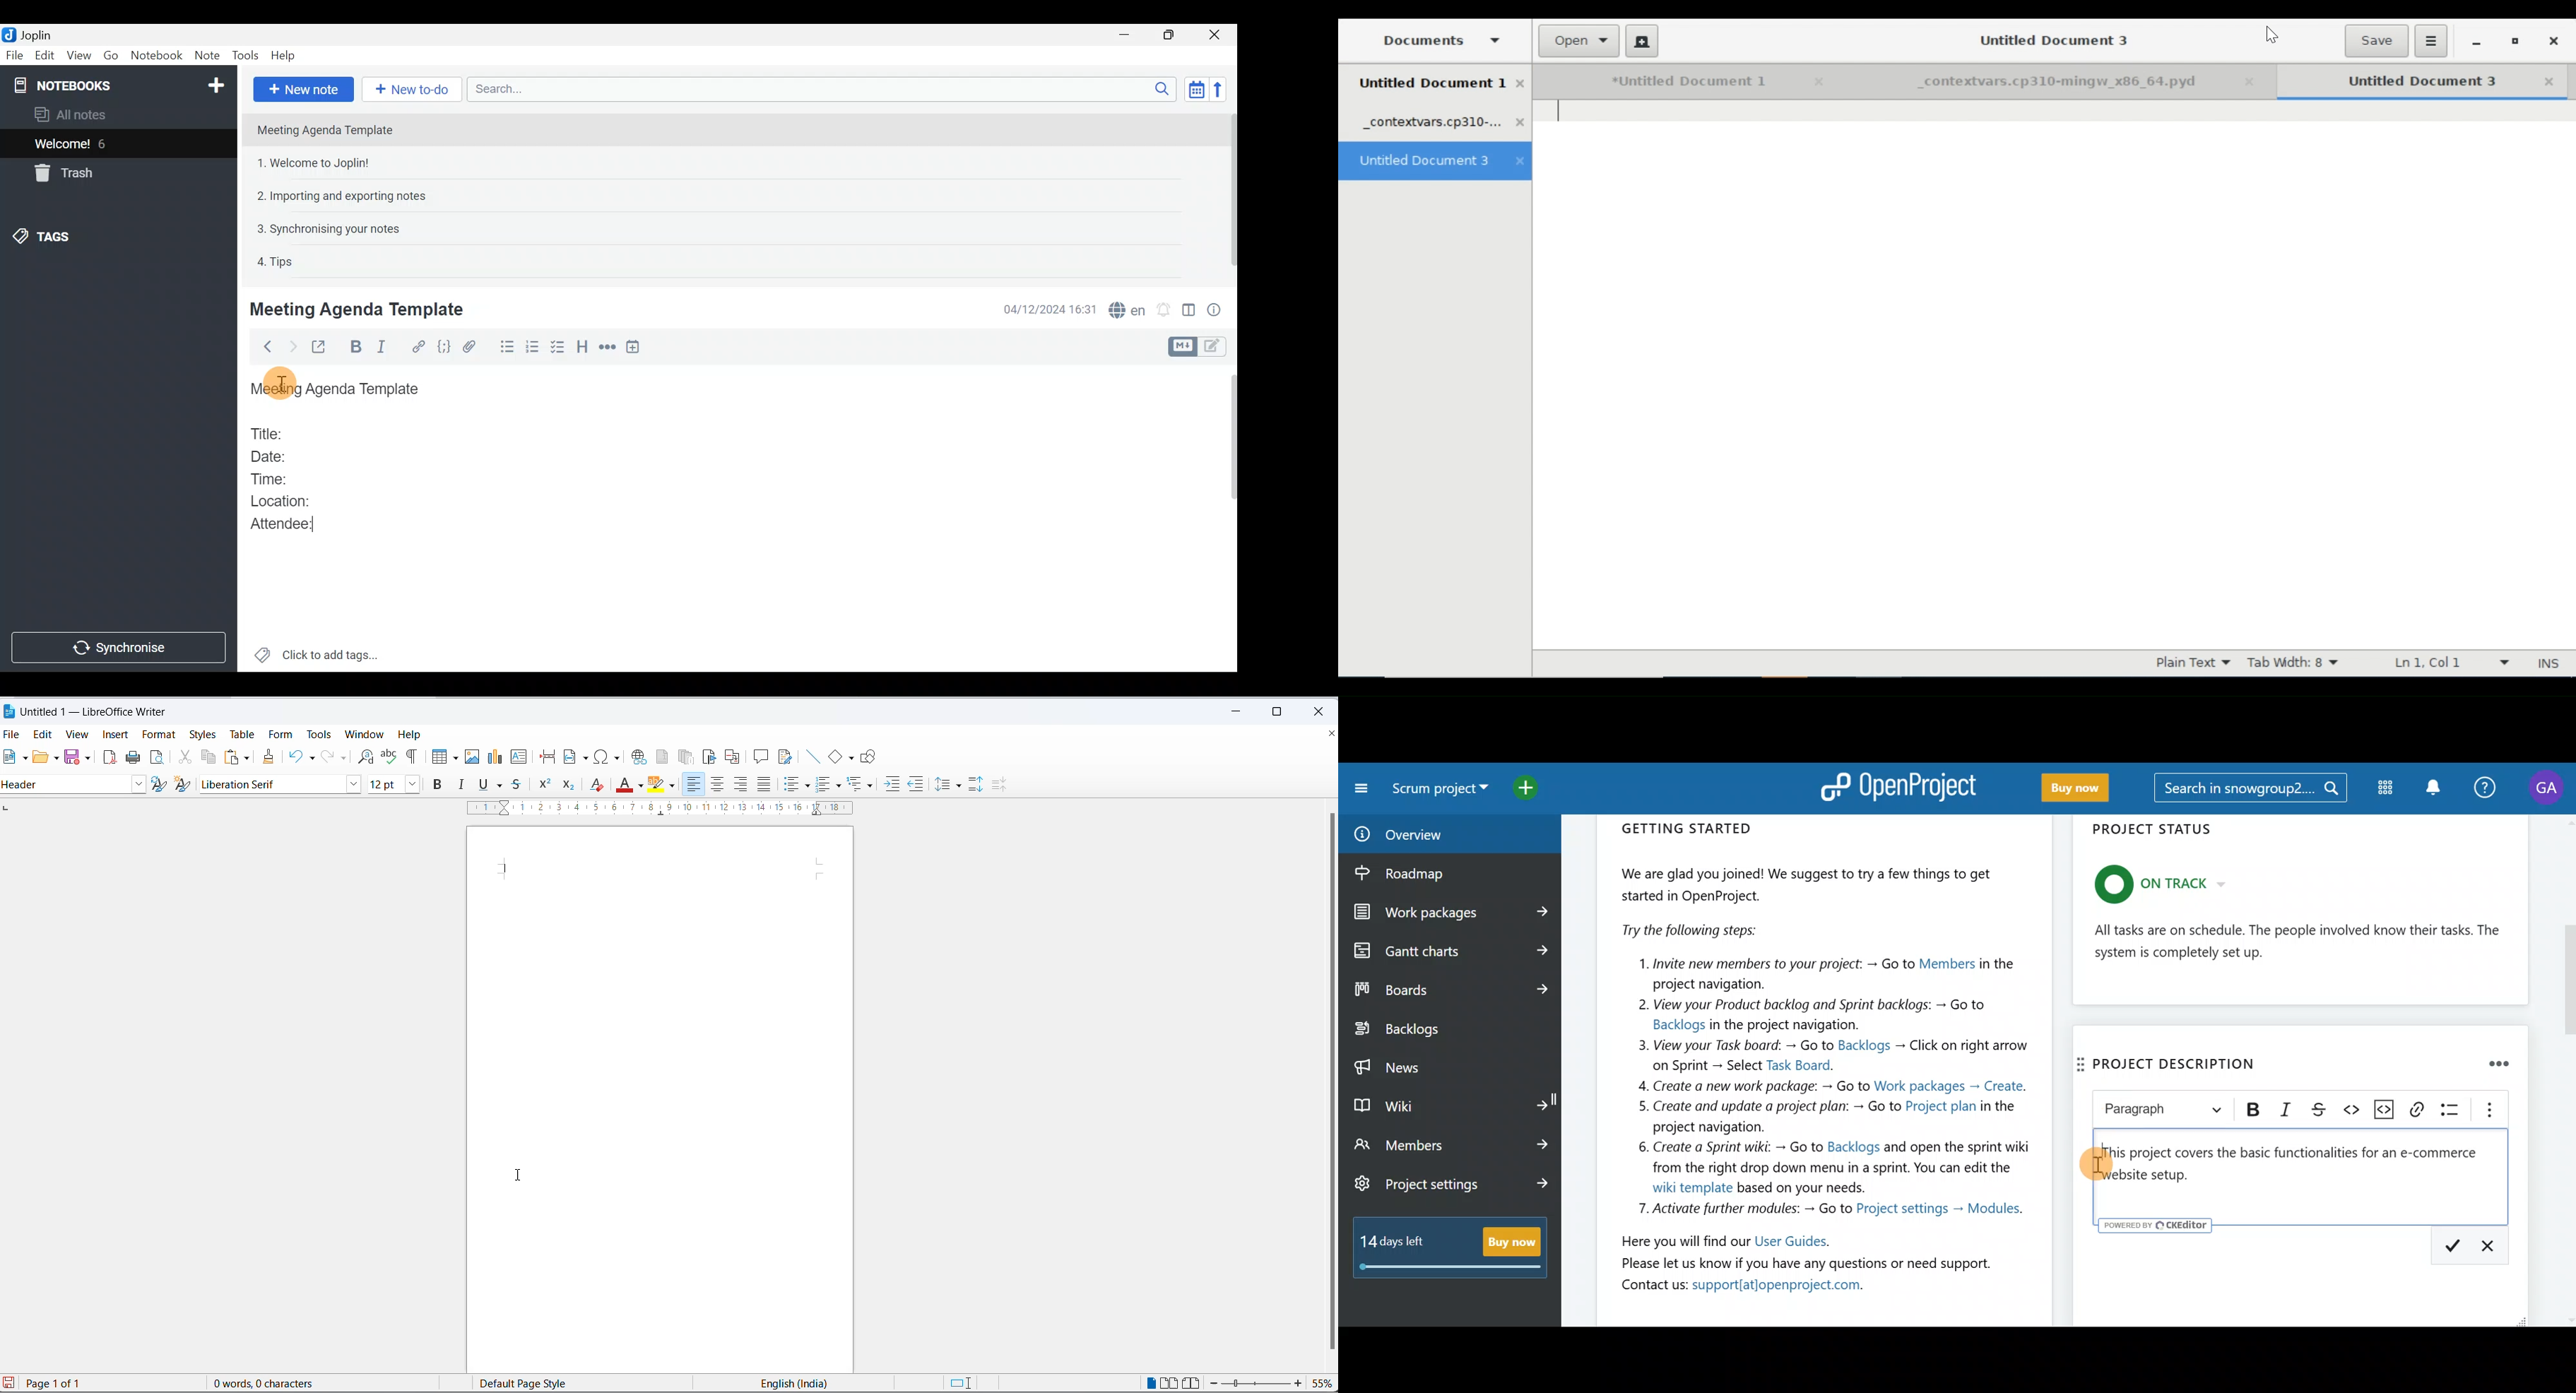 This screenshot has height=1400, width=2576. Describe the element at coordinates (292, 526) in the screenshot. I see `Attendee:` at that location.